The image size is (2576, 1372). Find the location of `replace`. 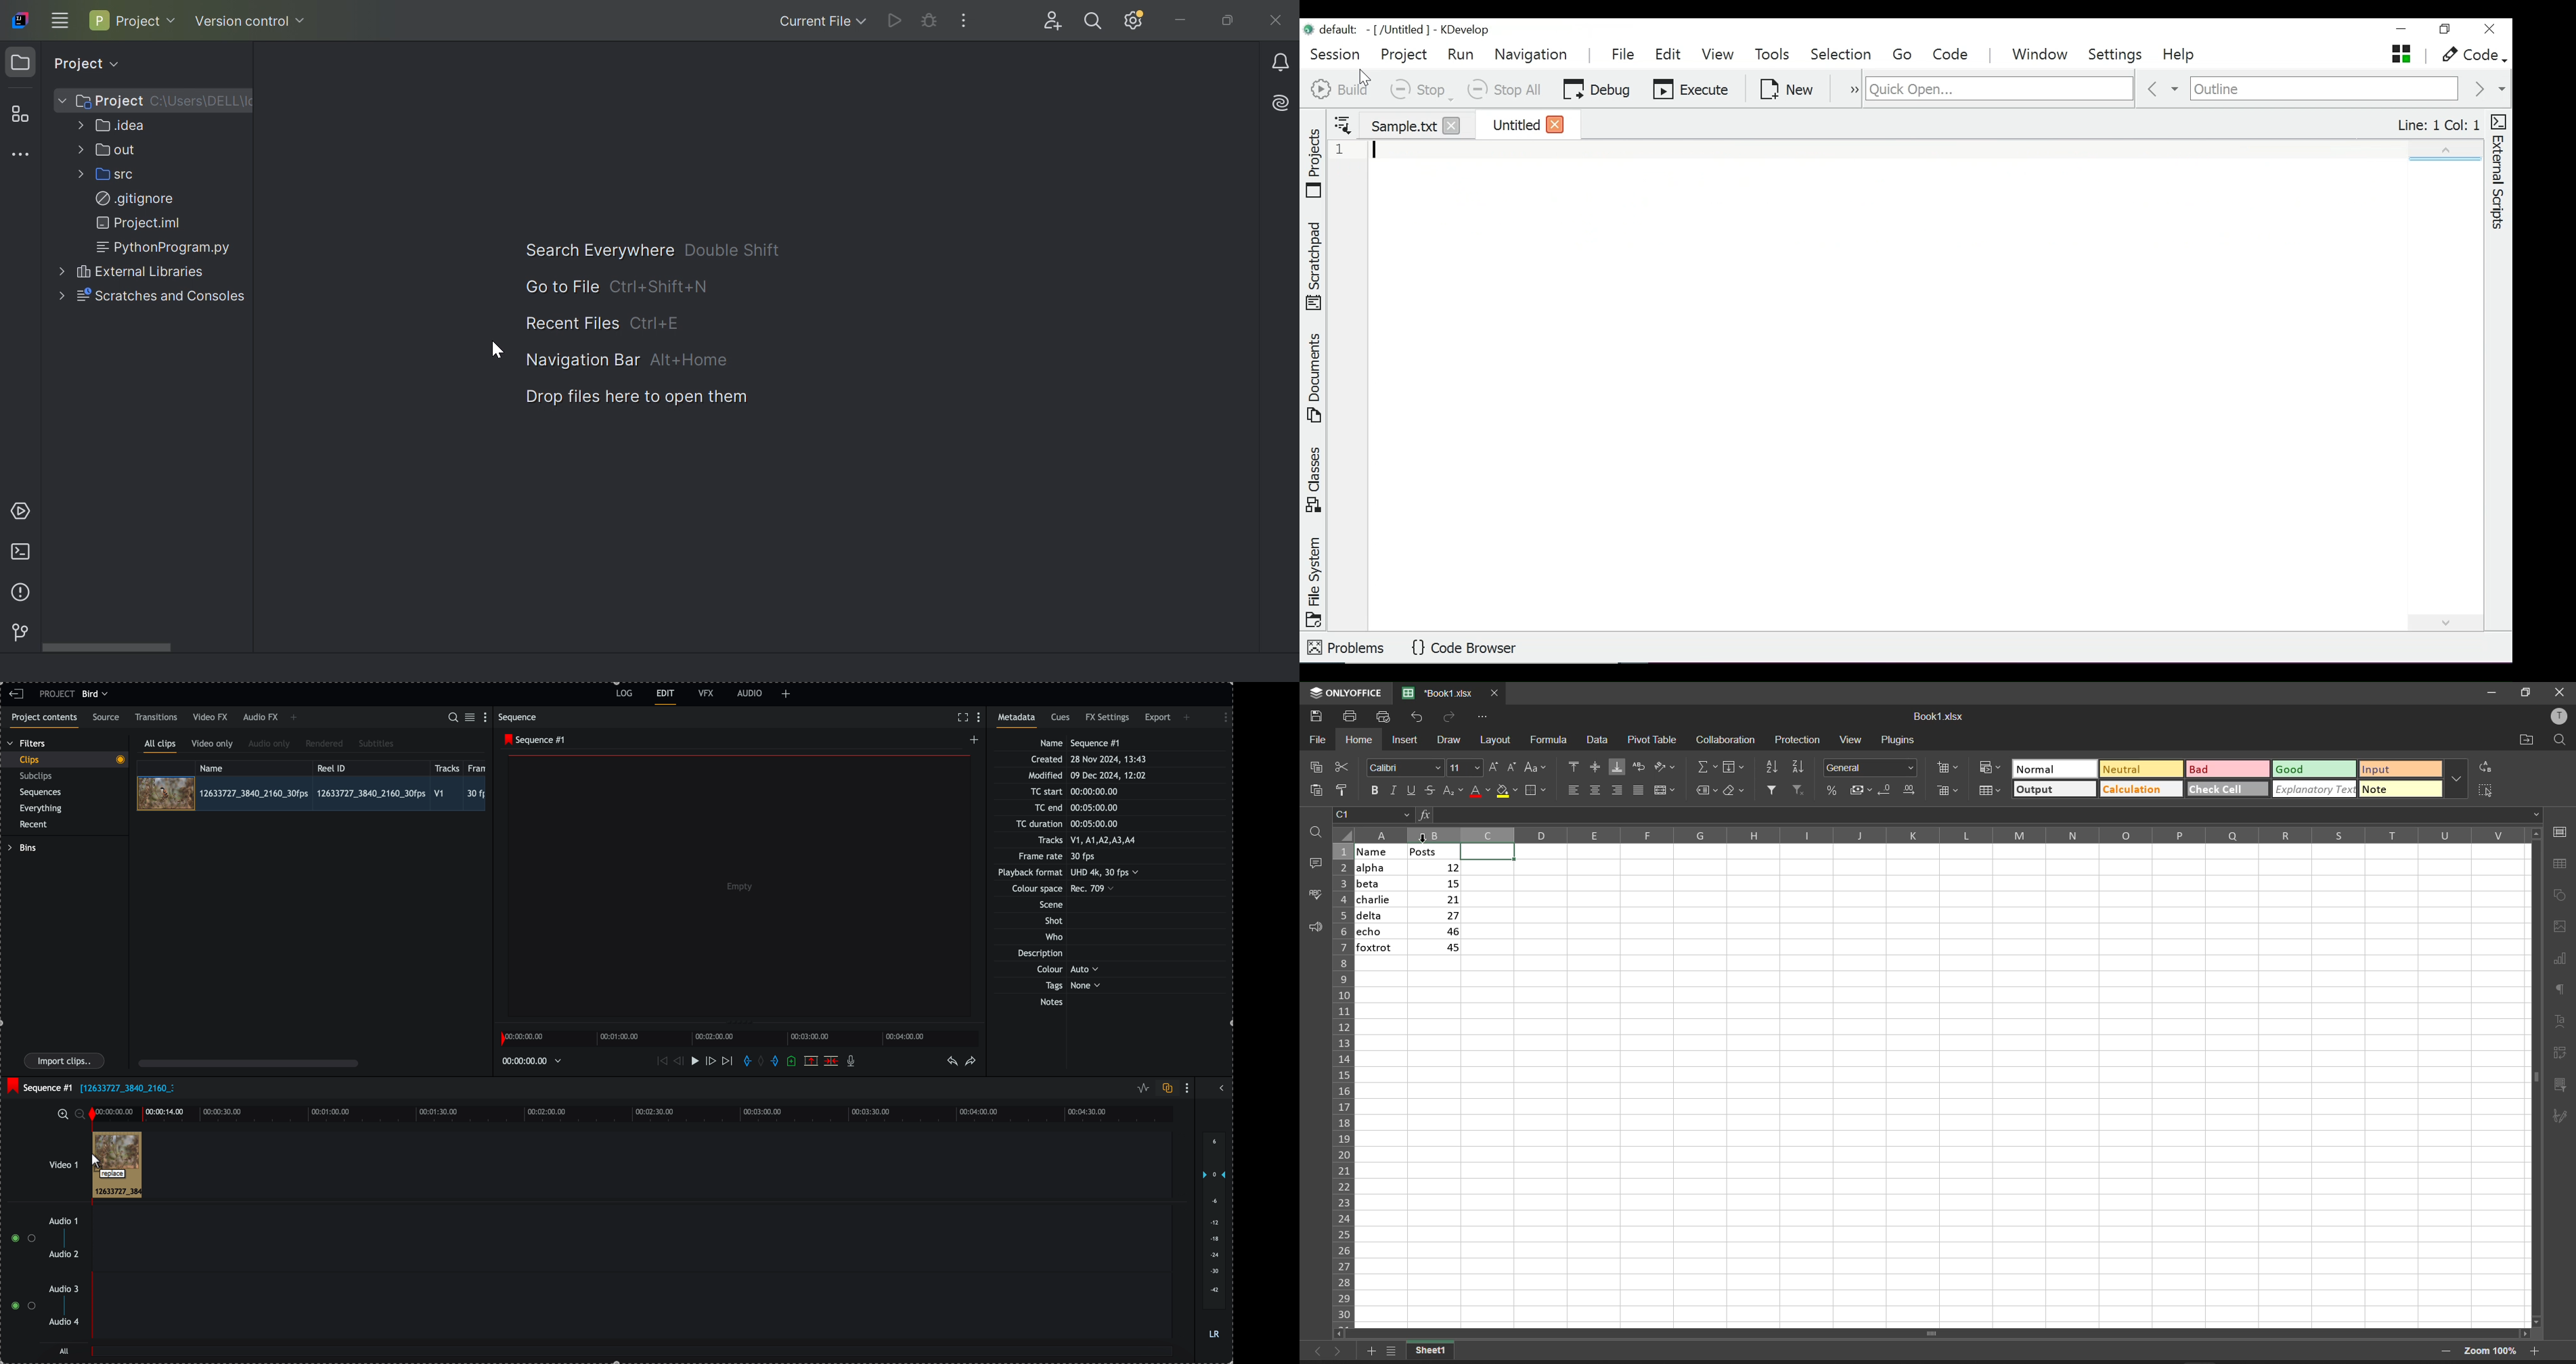

replace is located at coordinates (2488, 765).